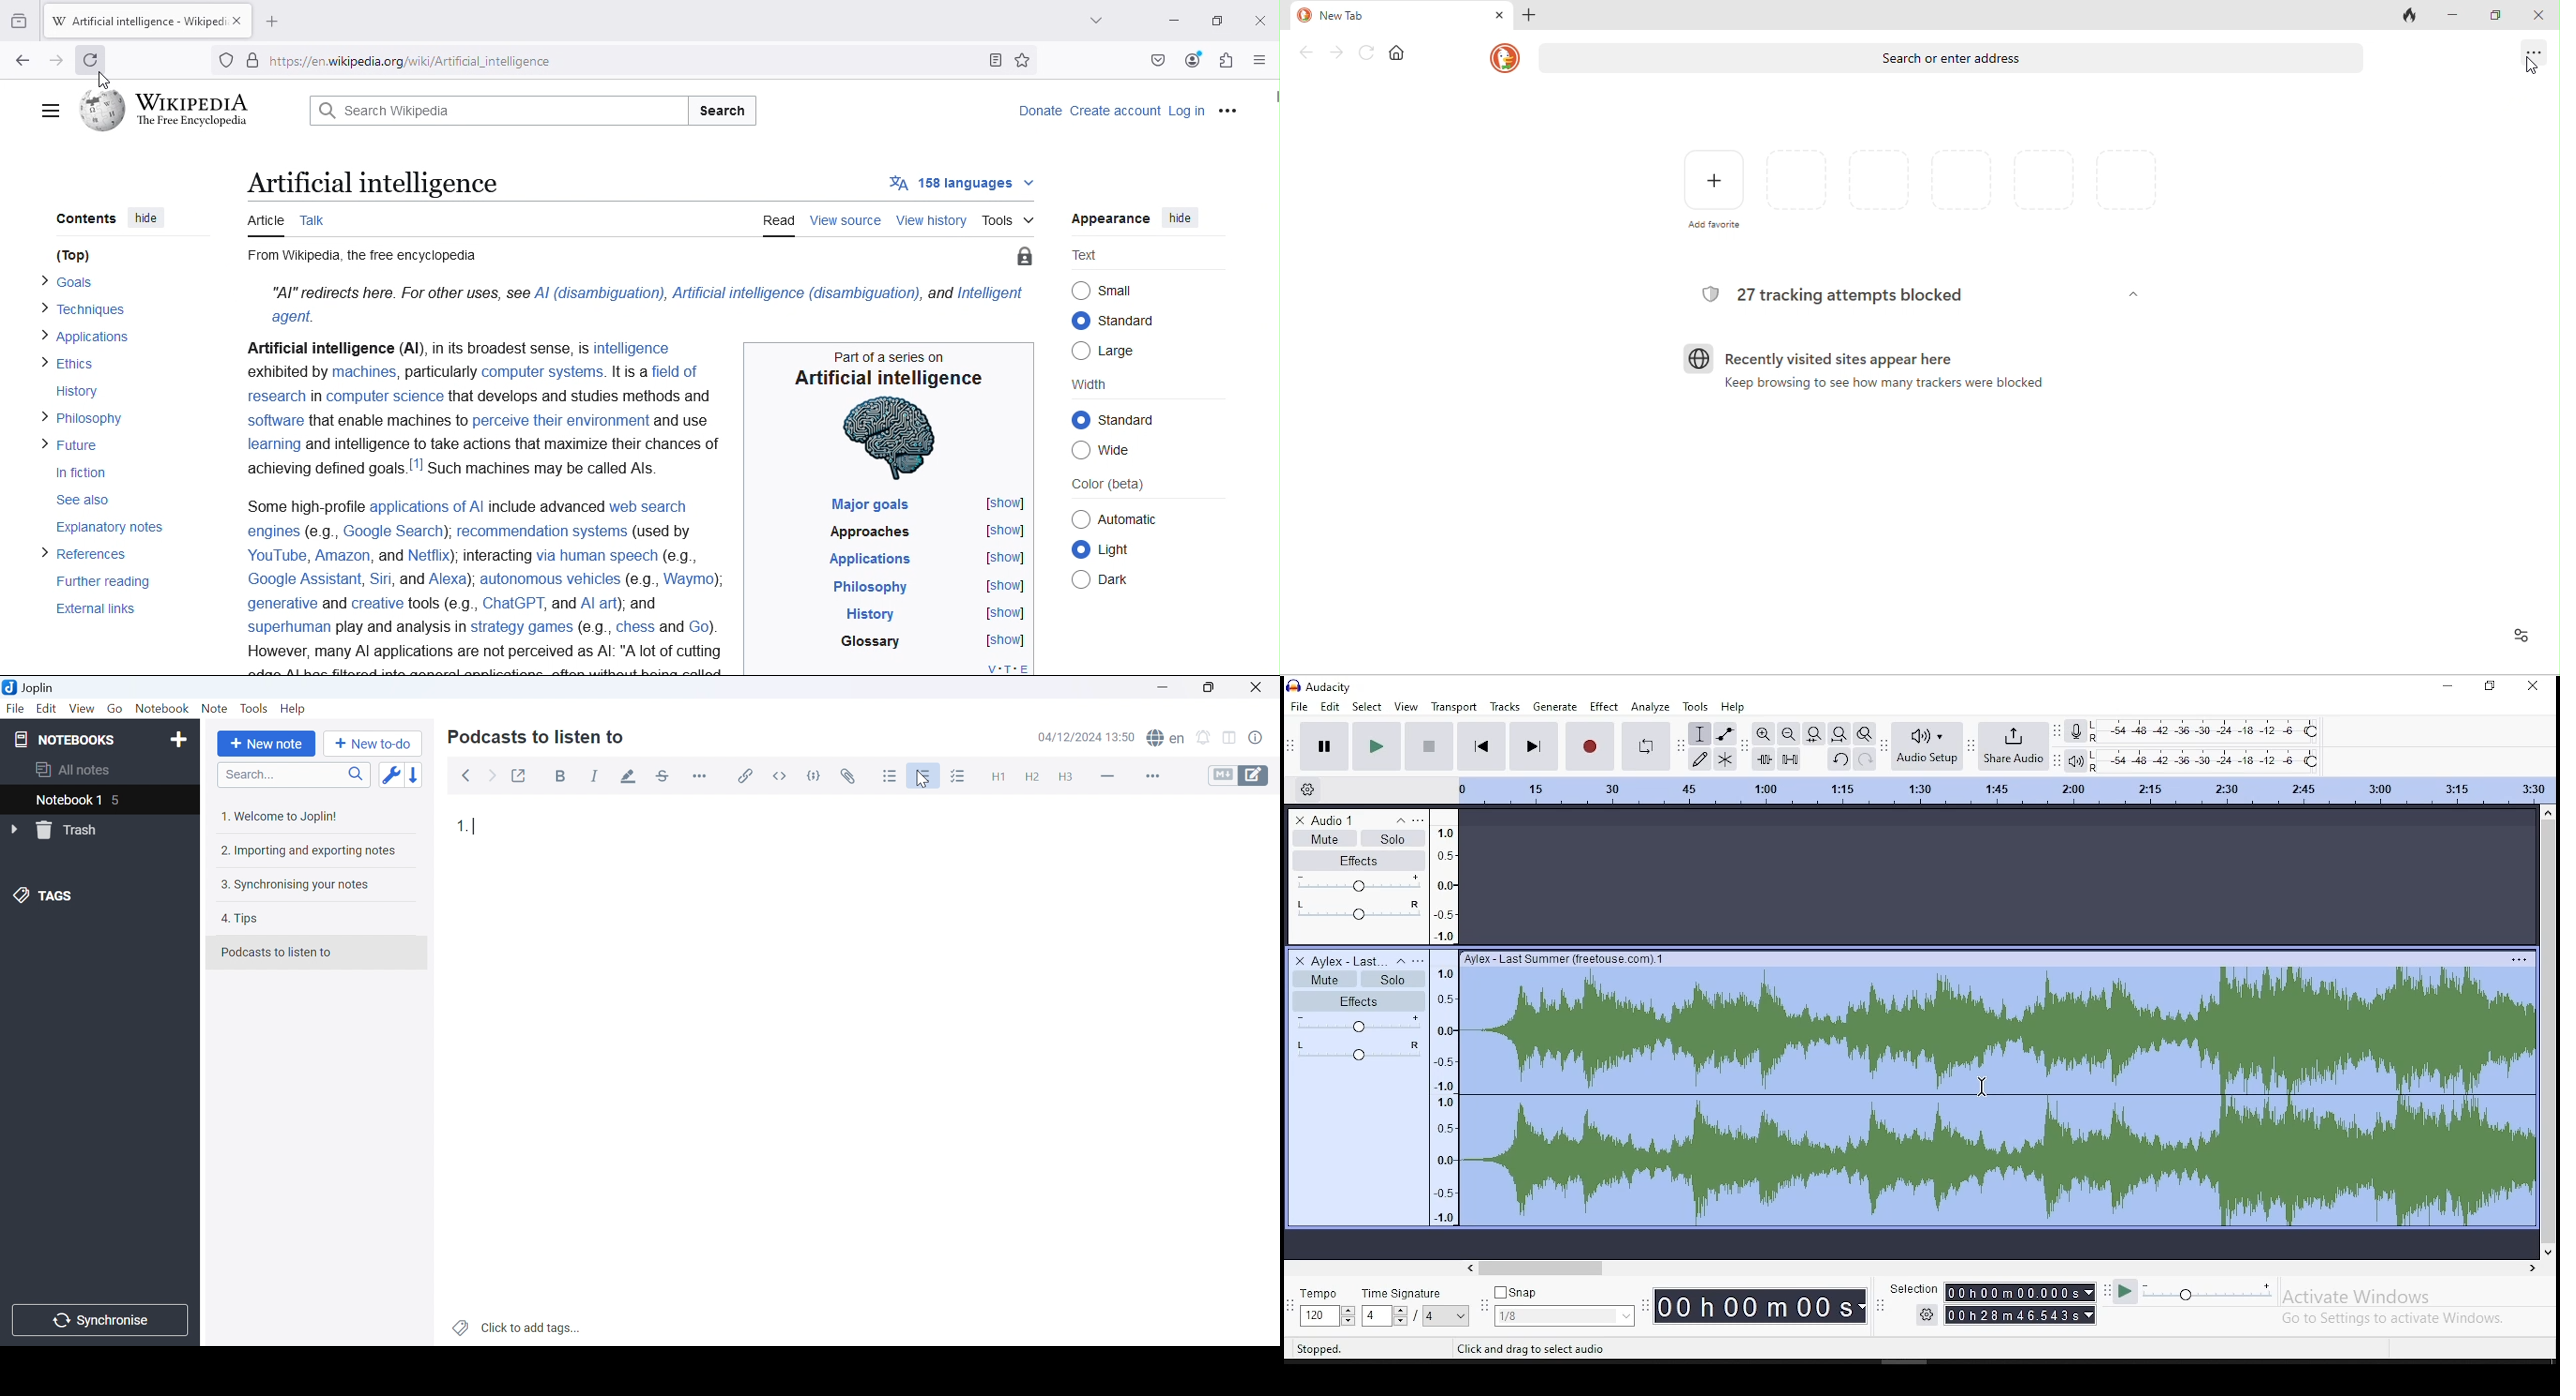 This screenshot has height=1400, width=2576. I want to click on Minimize, so click(1161, 686).